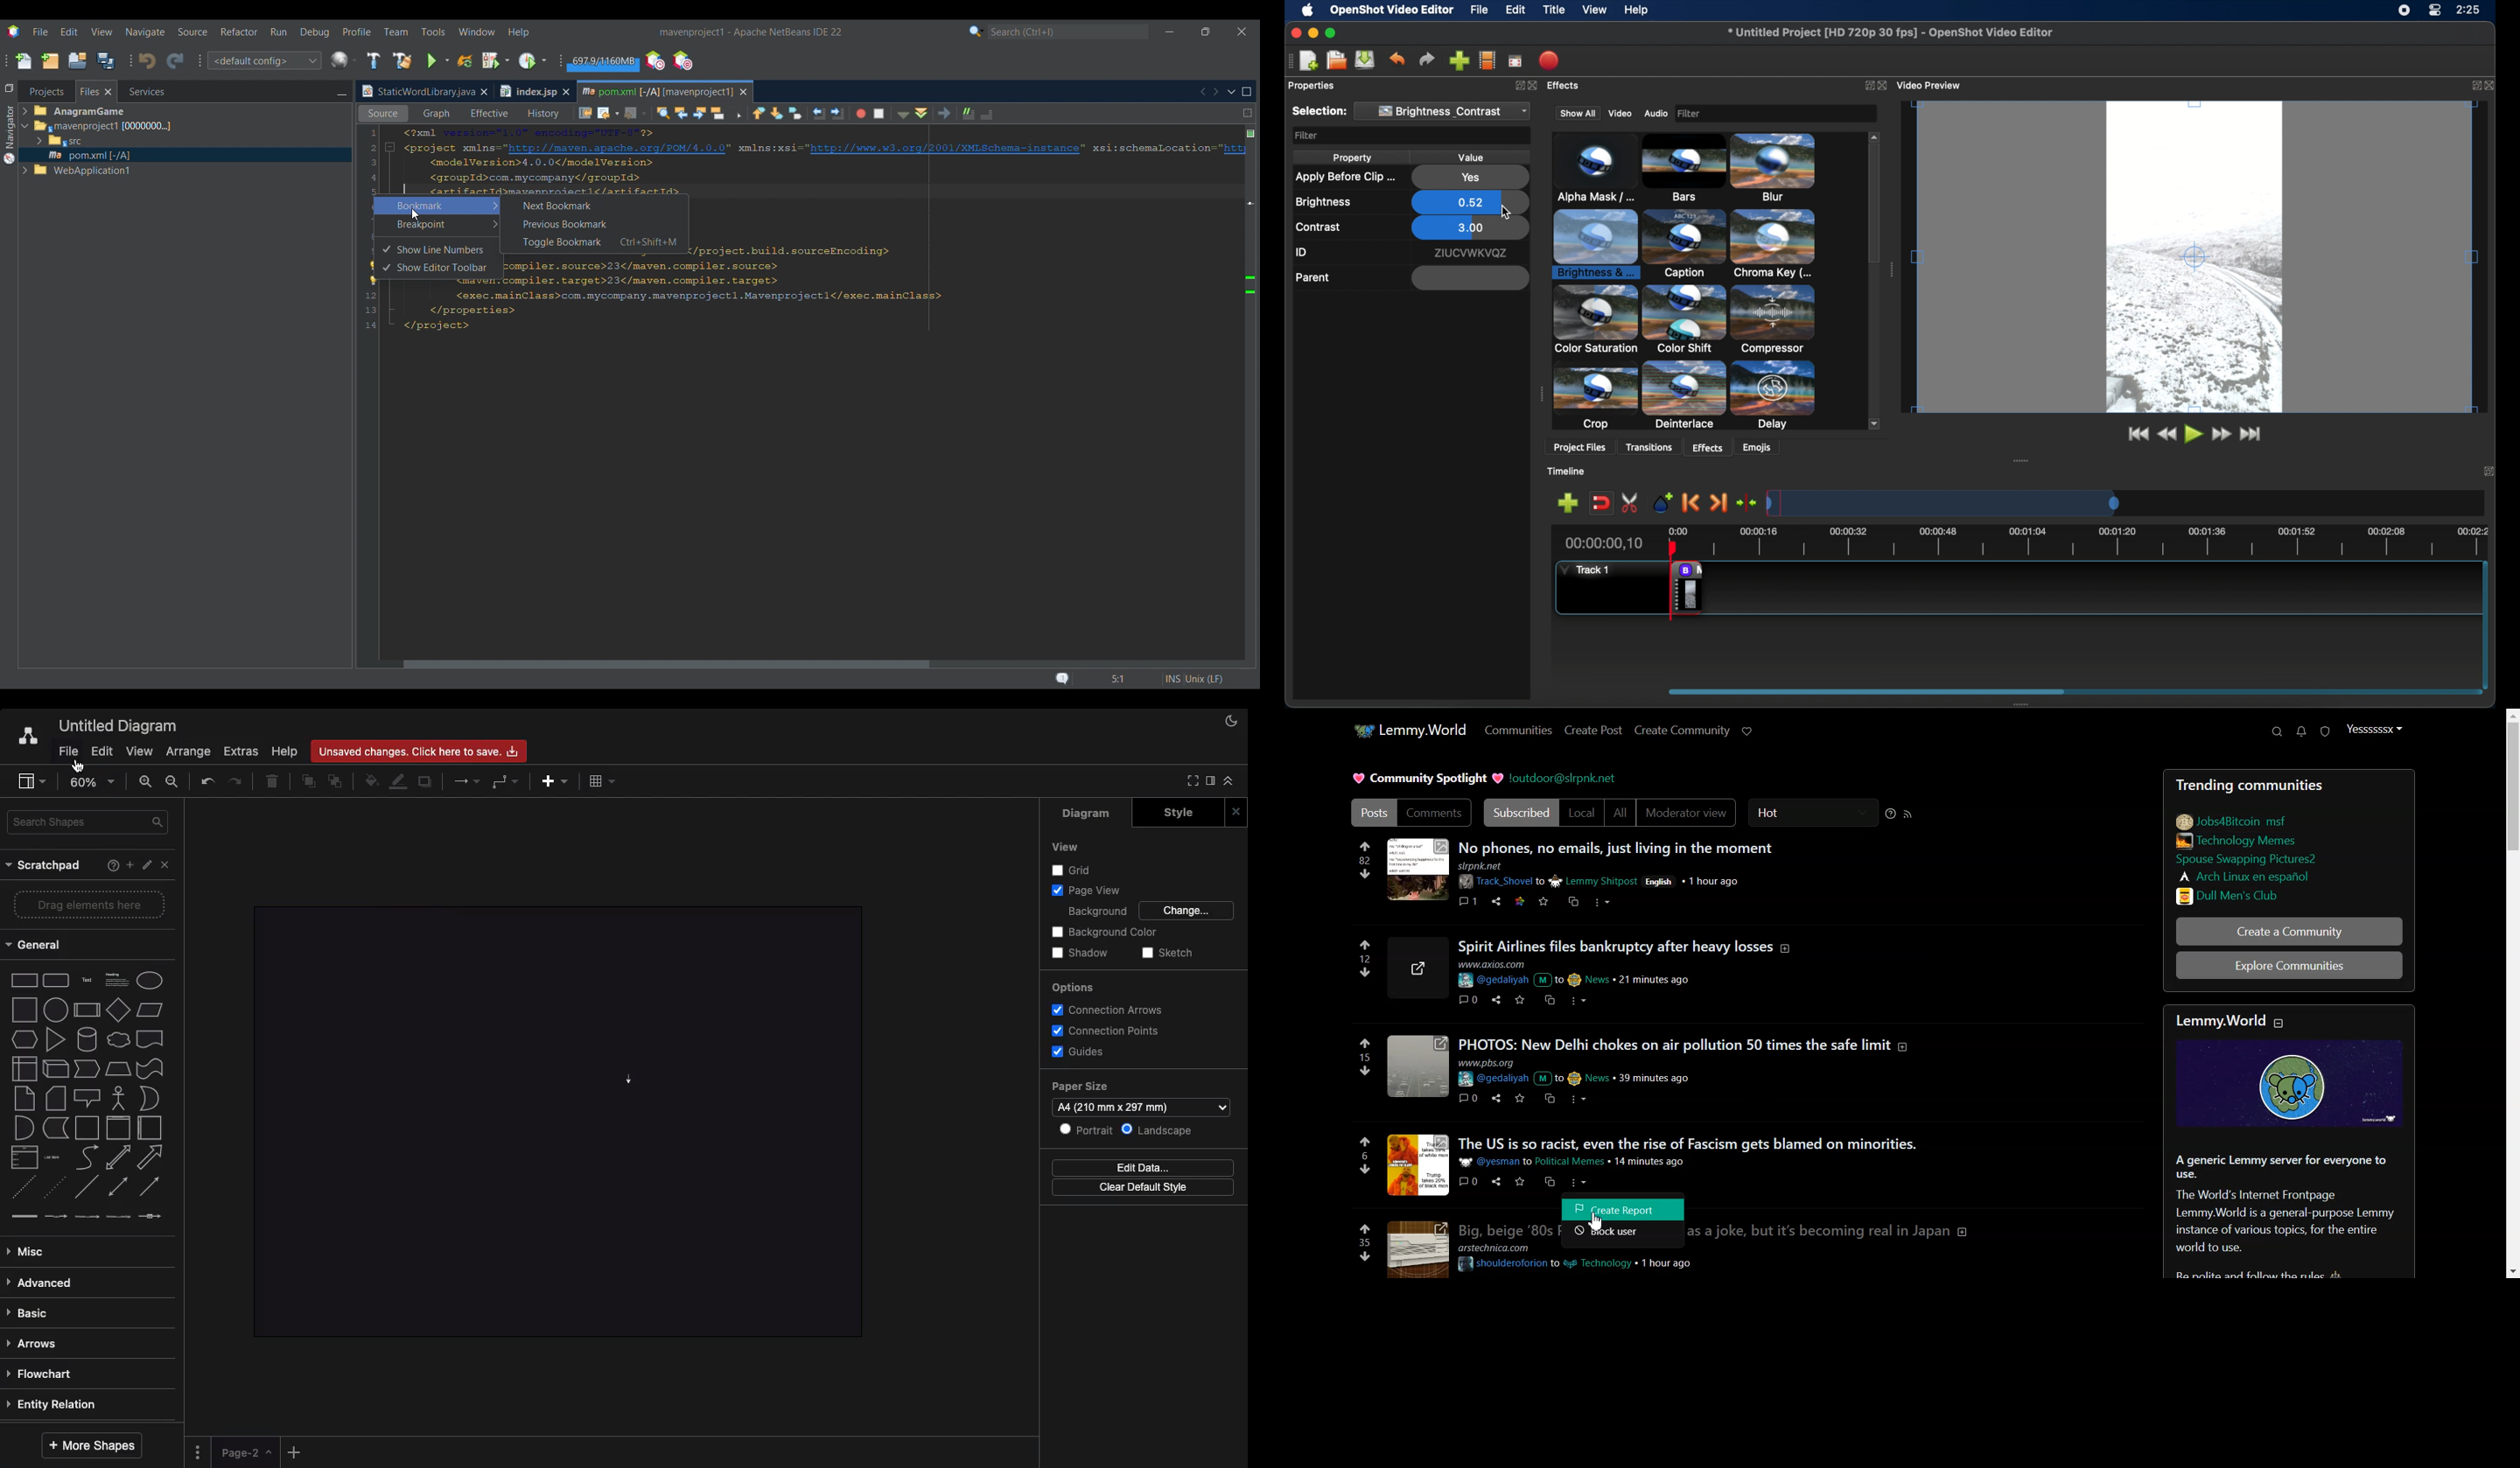 The height and width of the screenshot is (1484, 2520). What do you see at coordinates (1521, 87) in the screenshot?
I see `expand` at bounding box center [1521, 87].